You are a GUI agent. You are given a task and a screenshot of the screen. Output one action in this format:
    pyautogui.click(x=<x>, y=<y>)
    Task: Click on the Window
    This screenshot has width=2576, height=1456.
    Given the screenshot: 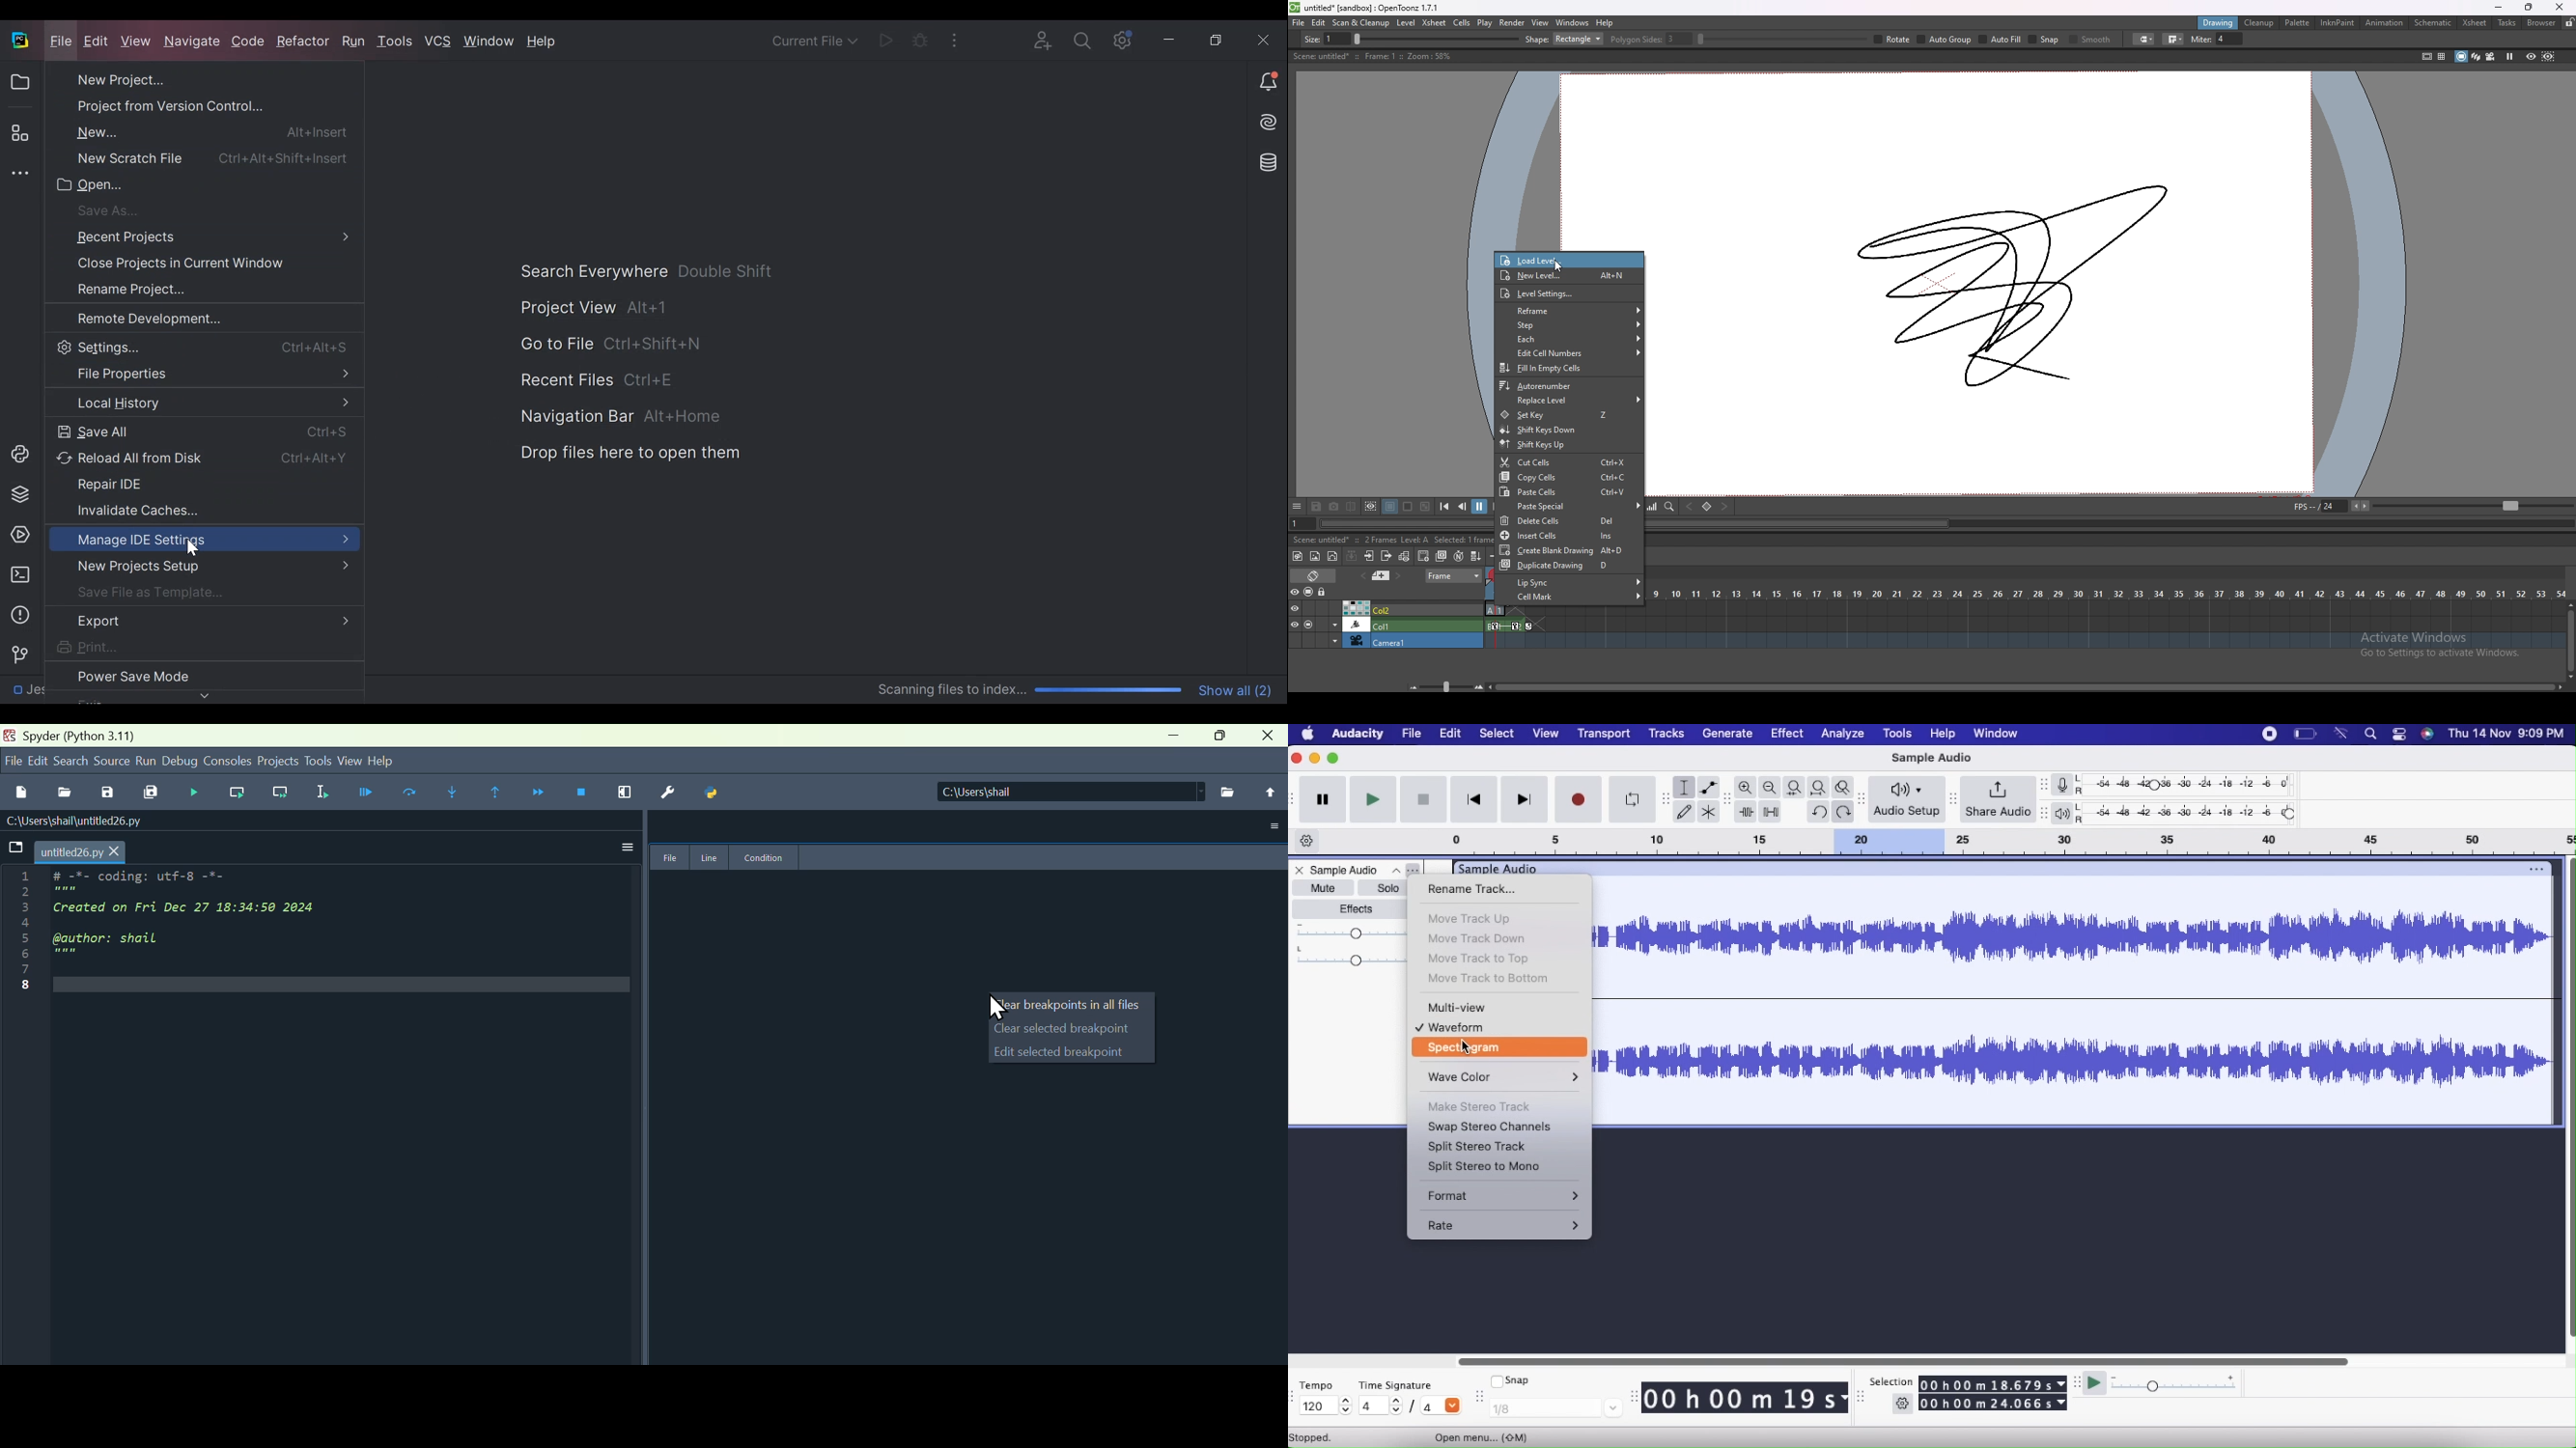 What is the action you would take?
    pyautogui.click(x=489, y=41)
    